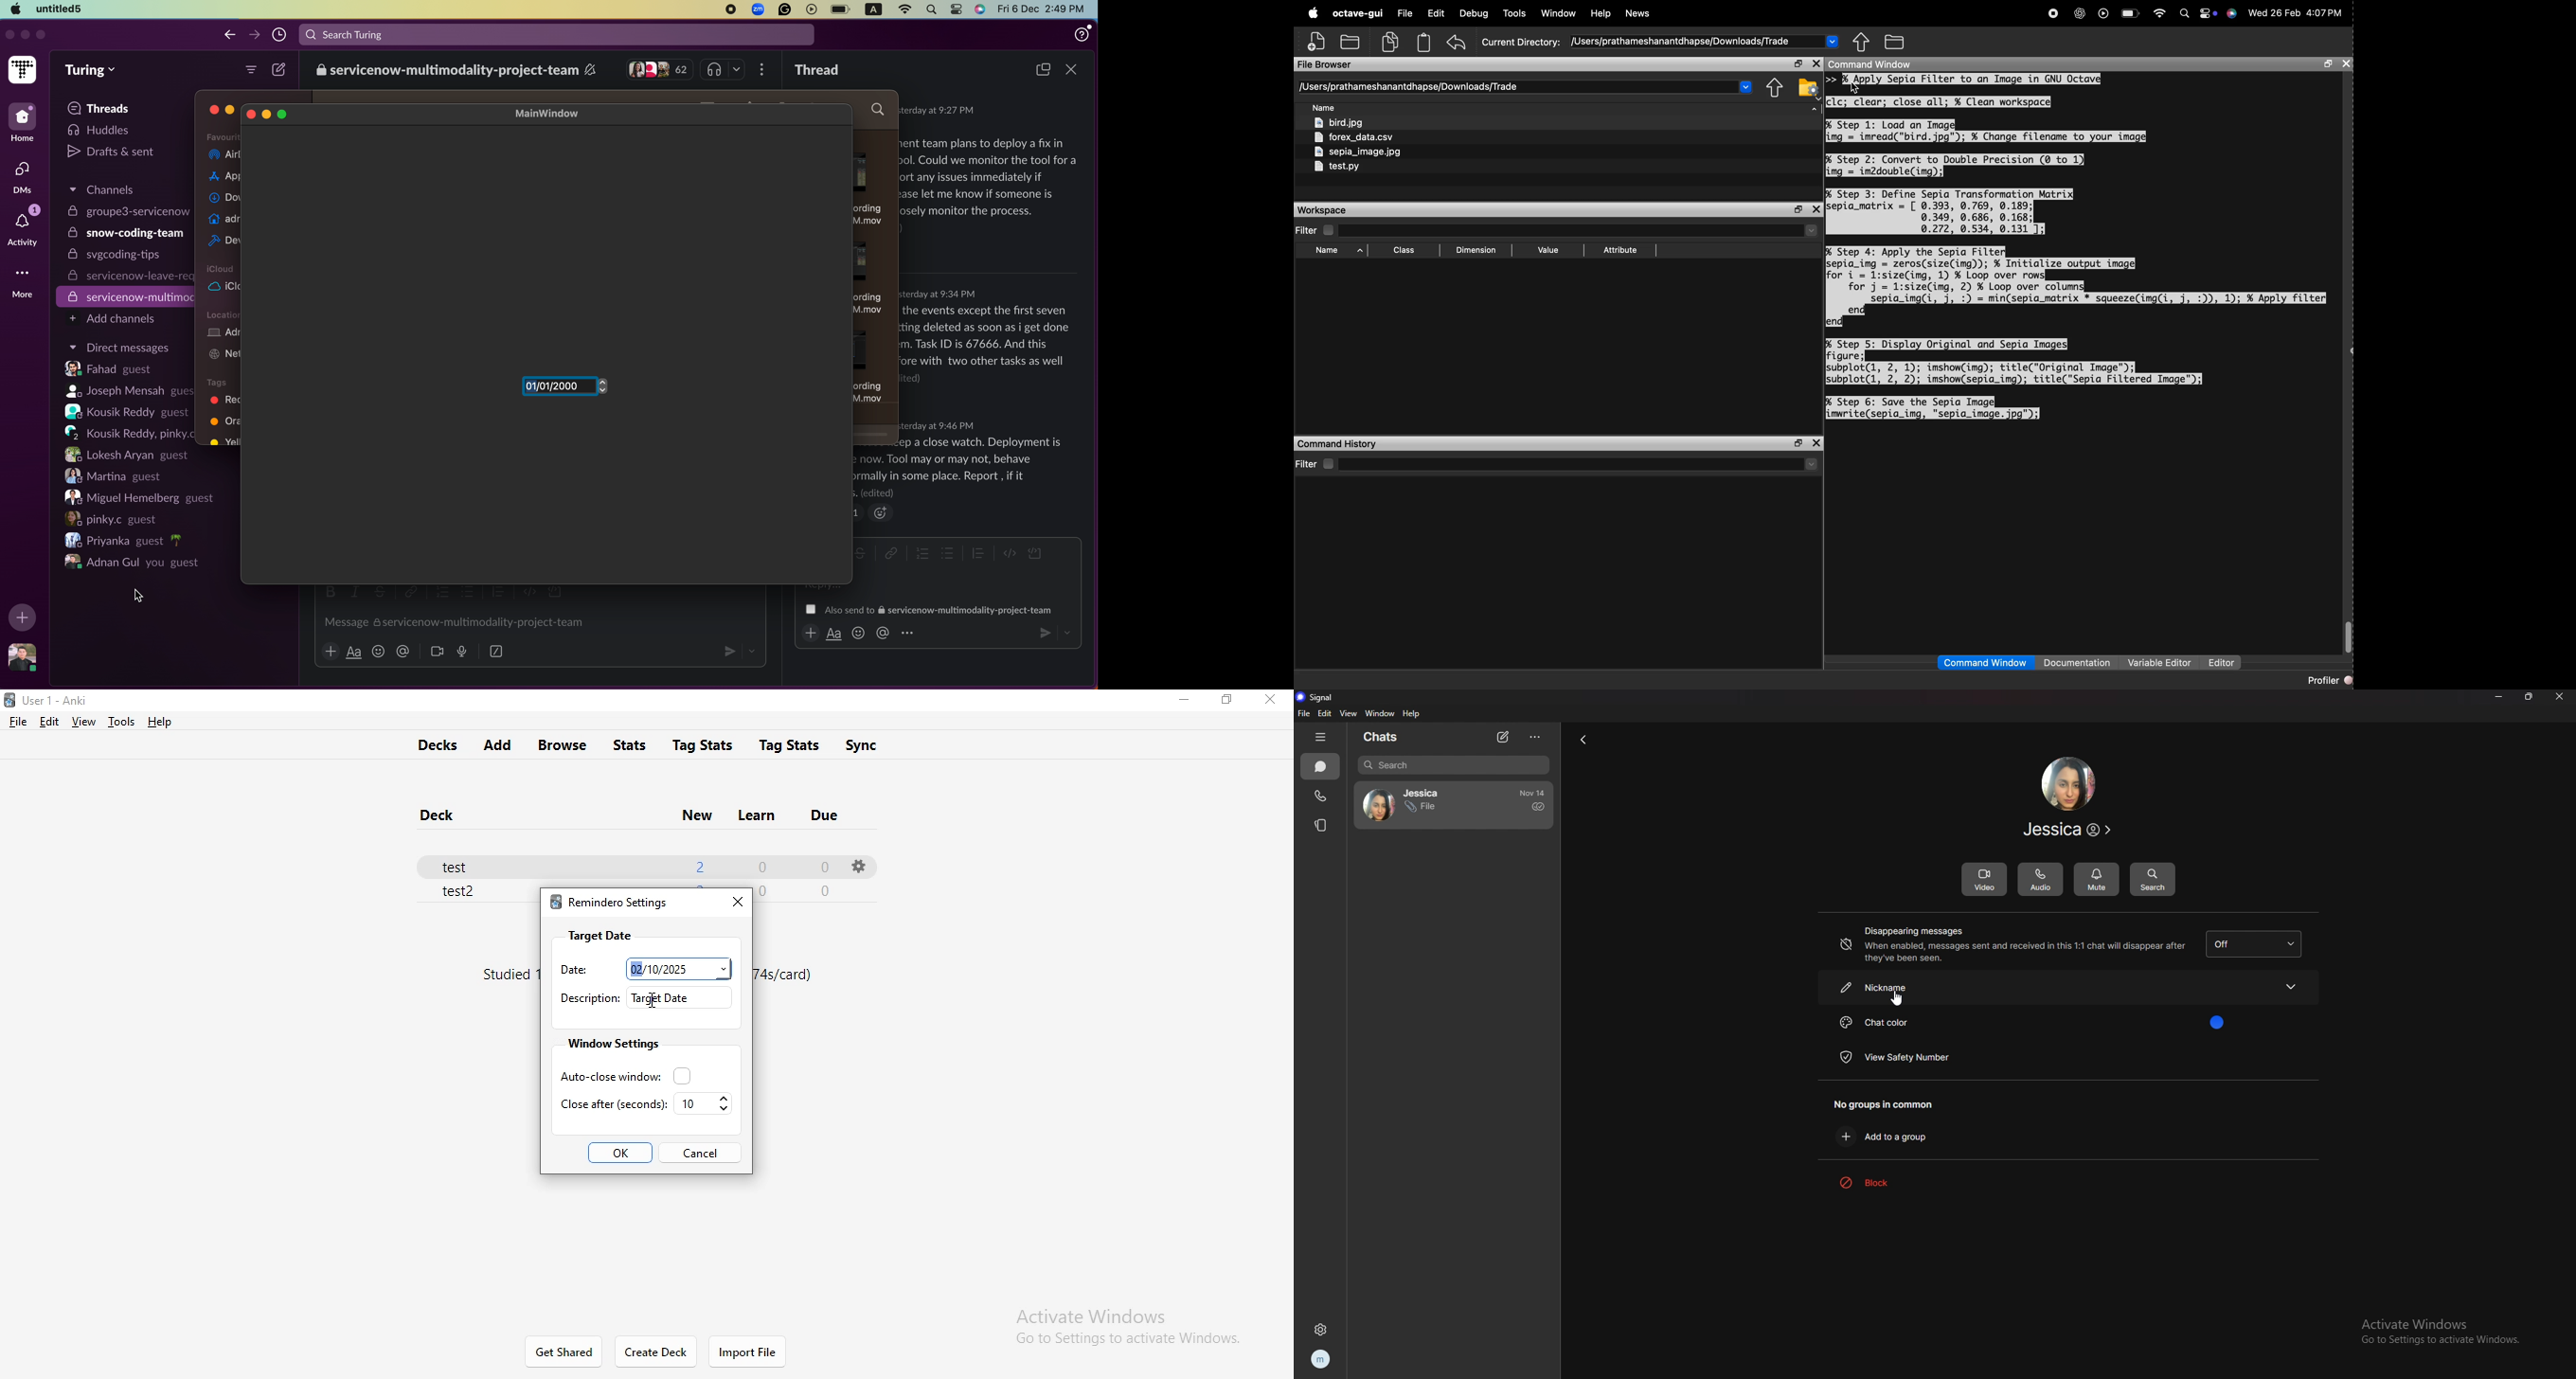 The height and width of the screenshot is (1400, 2576). I want to click on music menu, so click(724, 69).